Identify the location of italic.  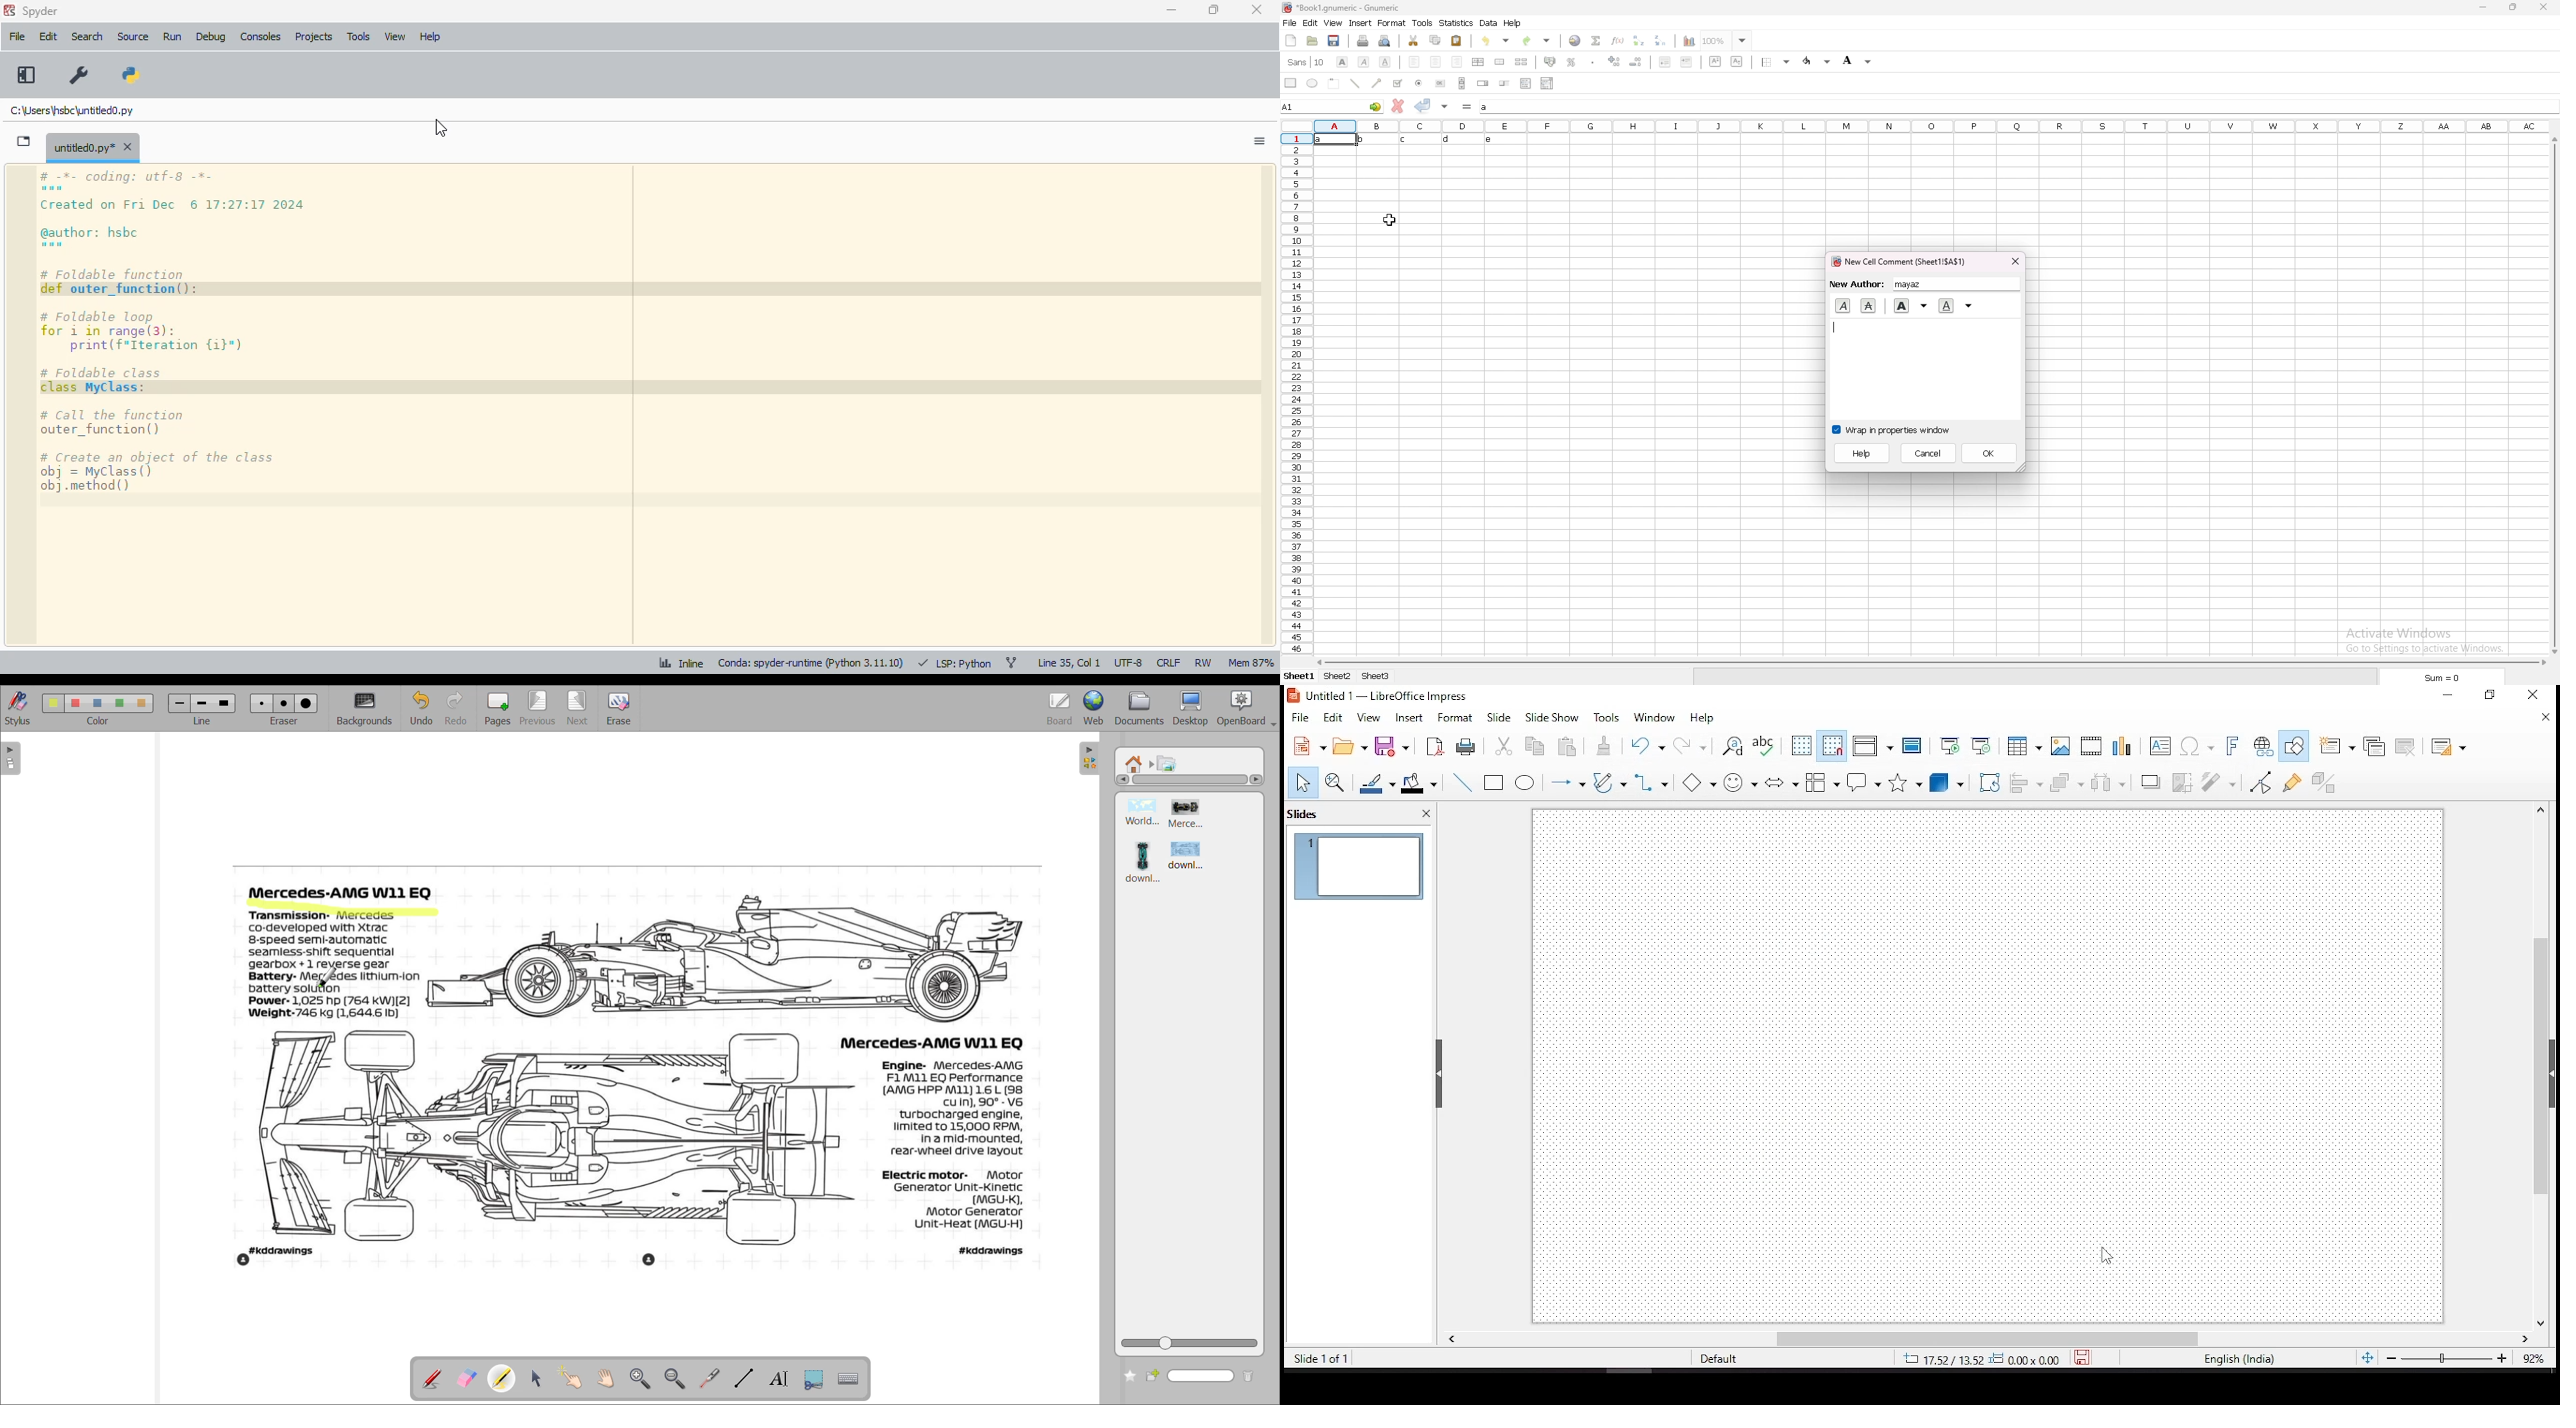
(1363, 63).